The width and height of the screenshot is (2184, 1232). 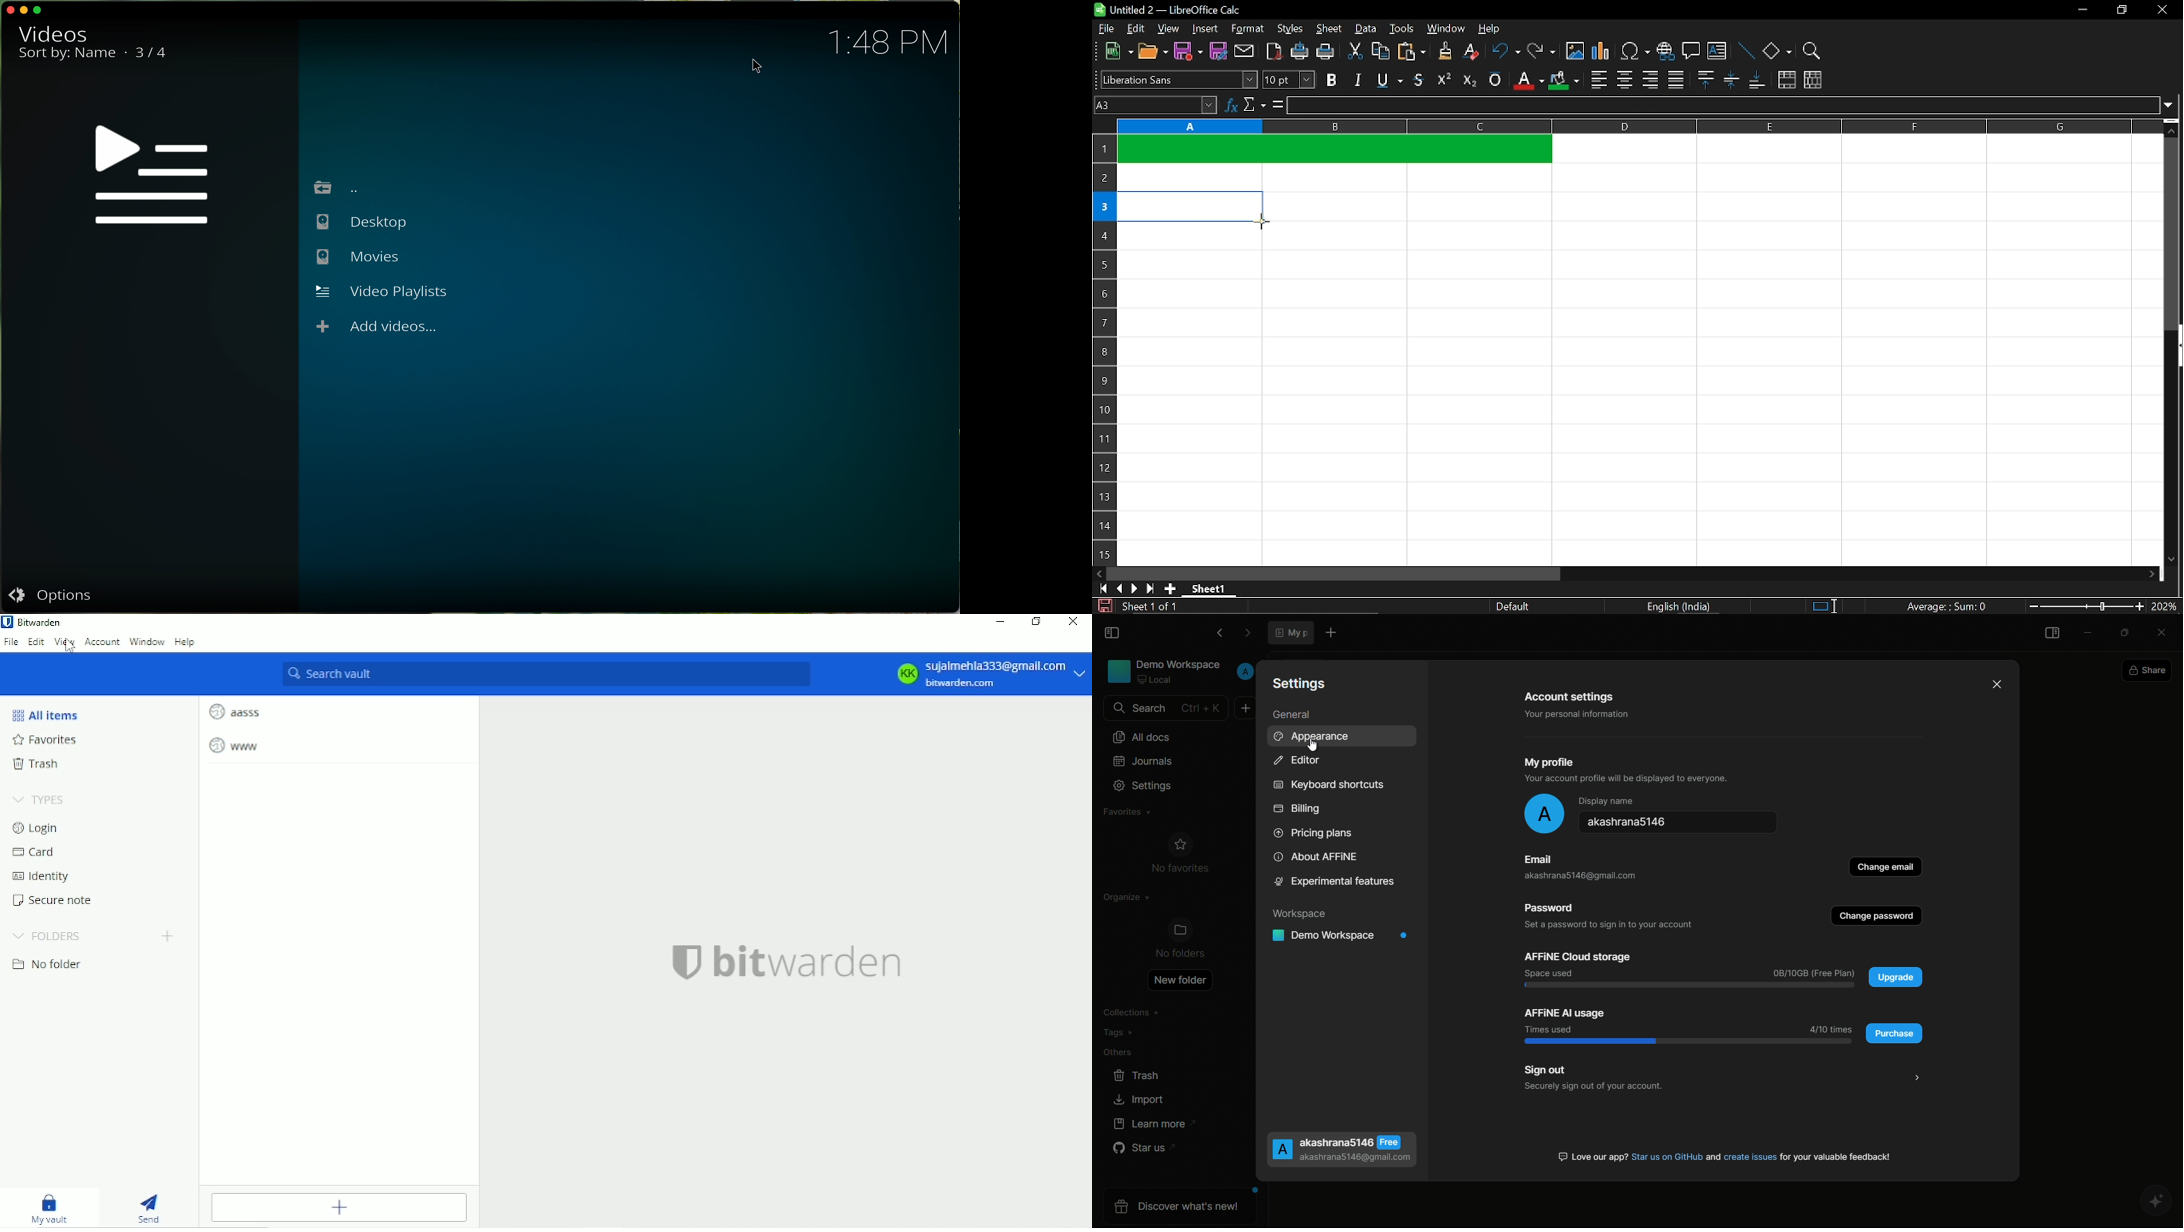 I want to click on video playlist, so click(x=386, y=290).